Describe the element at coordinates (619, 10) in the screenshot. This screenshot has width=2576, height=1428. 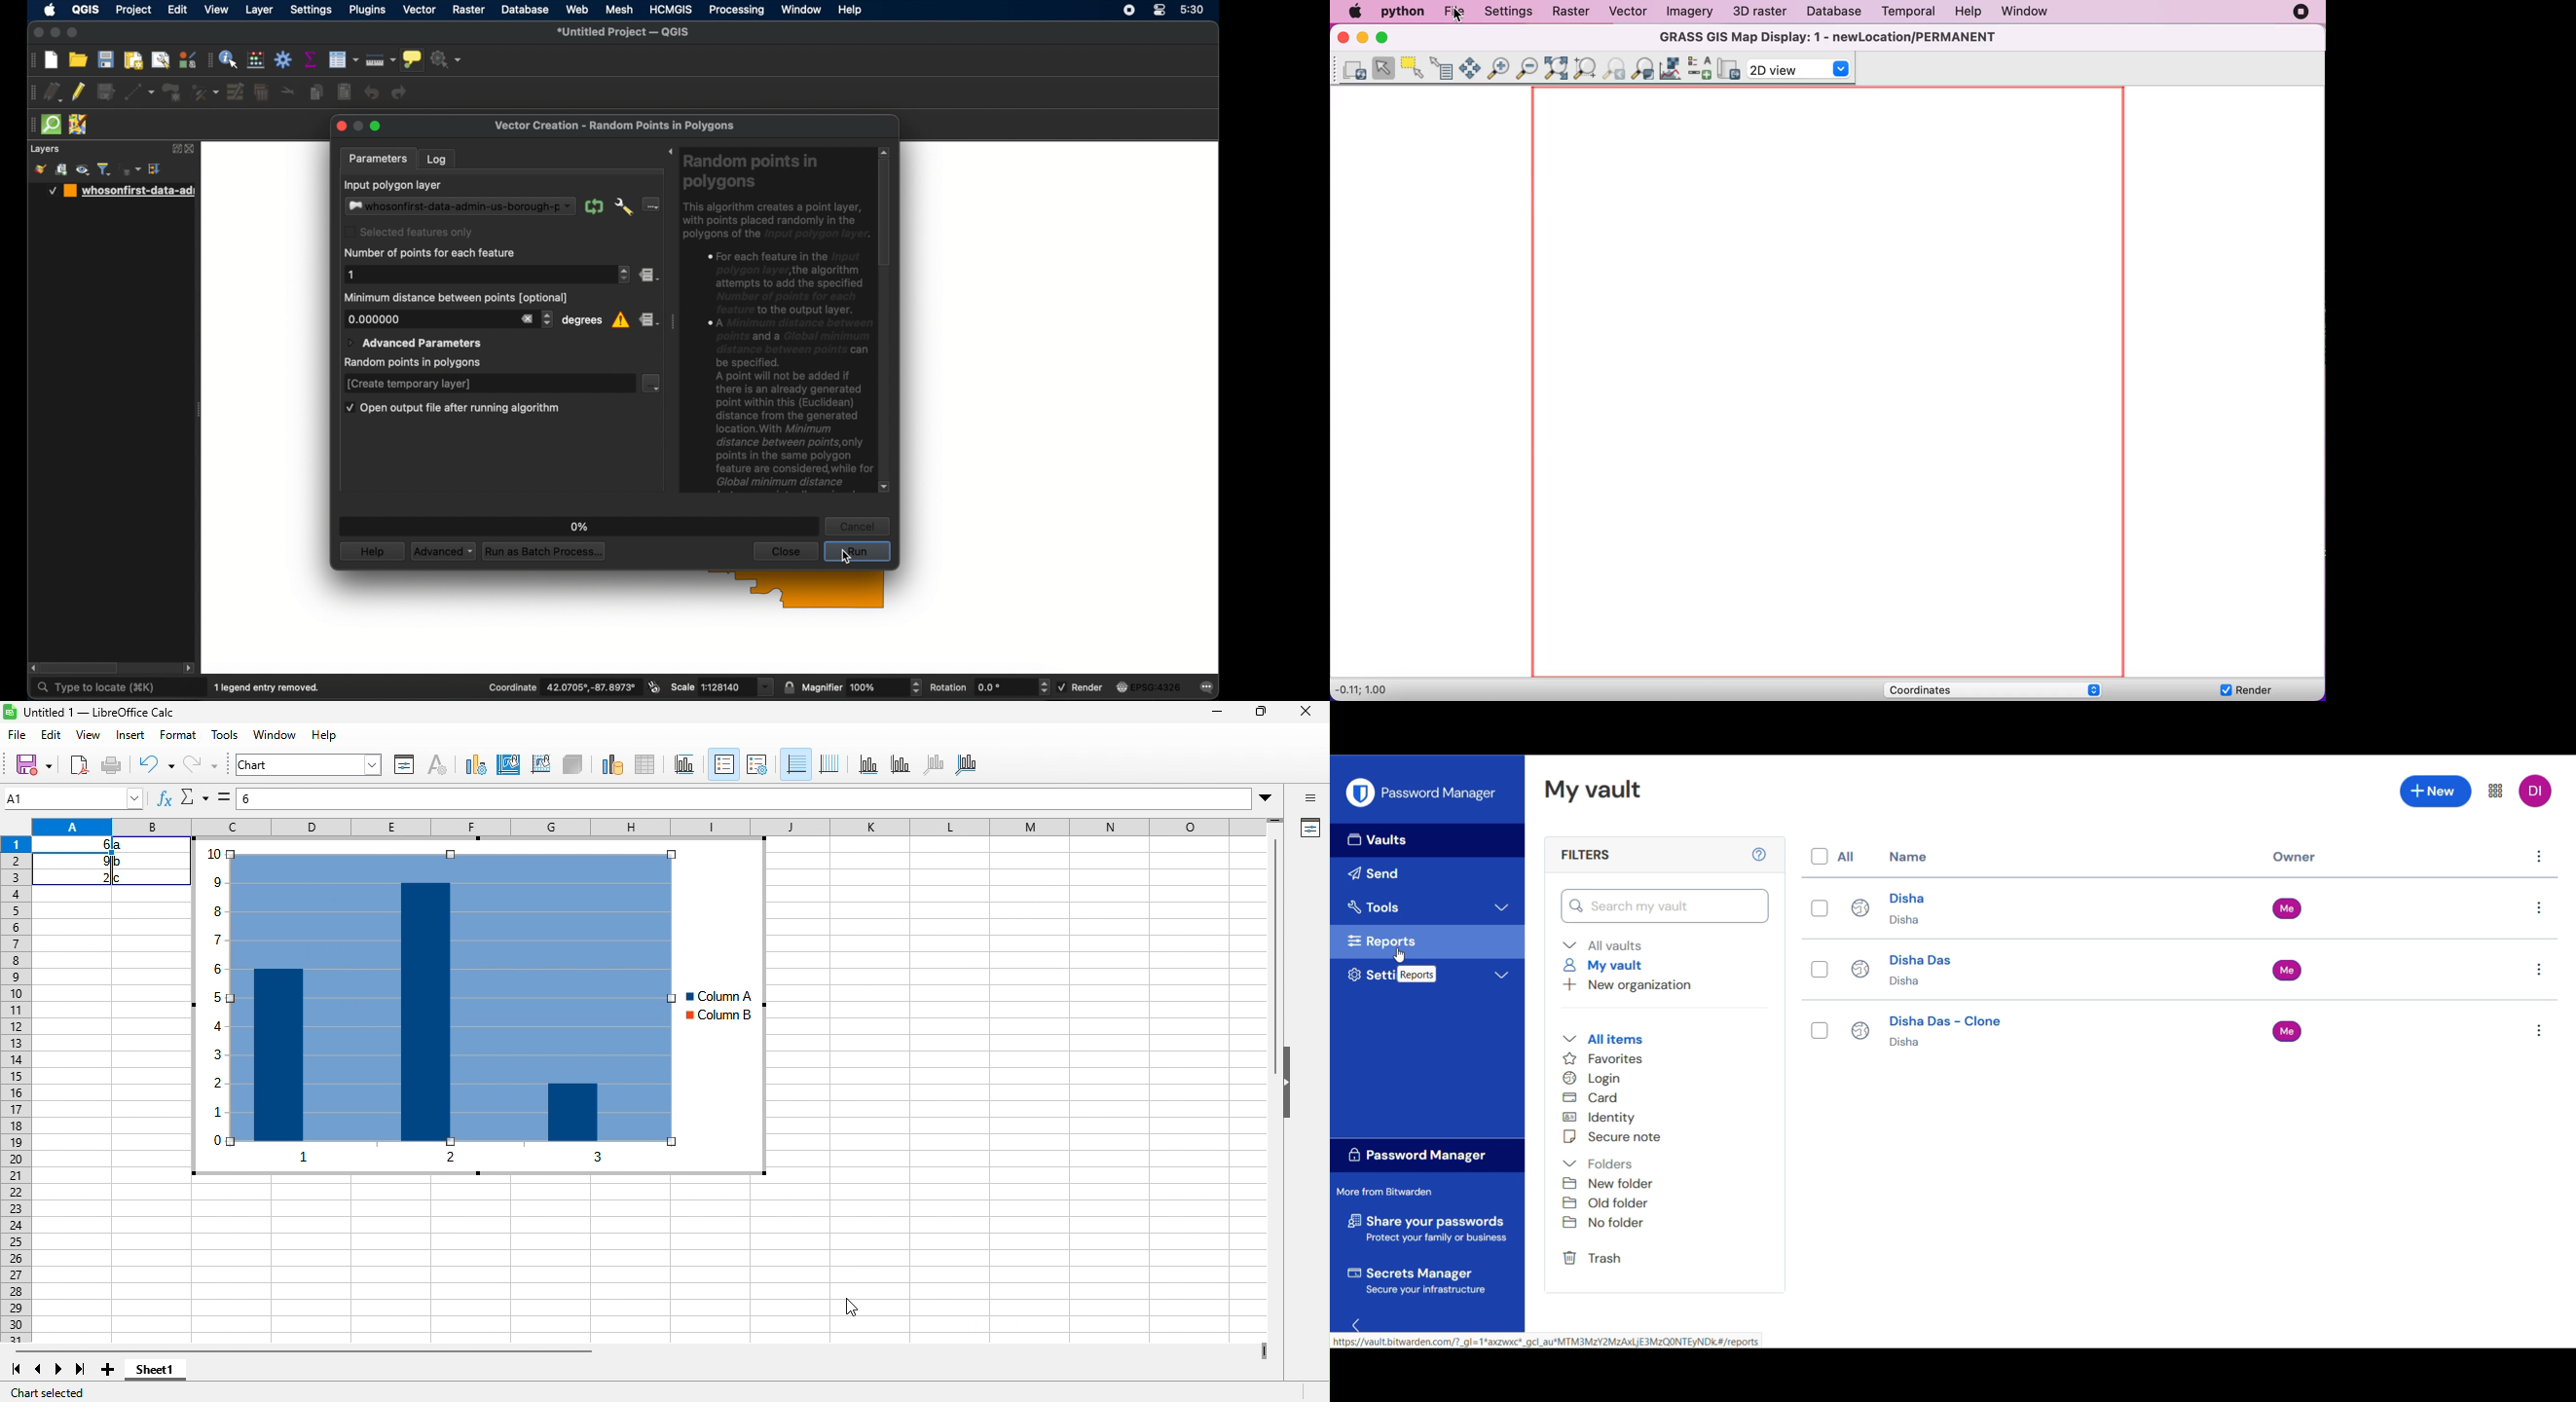
I see `mesh` at that location.